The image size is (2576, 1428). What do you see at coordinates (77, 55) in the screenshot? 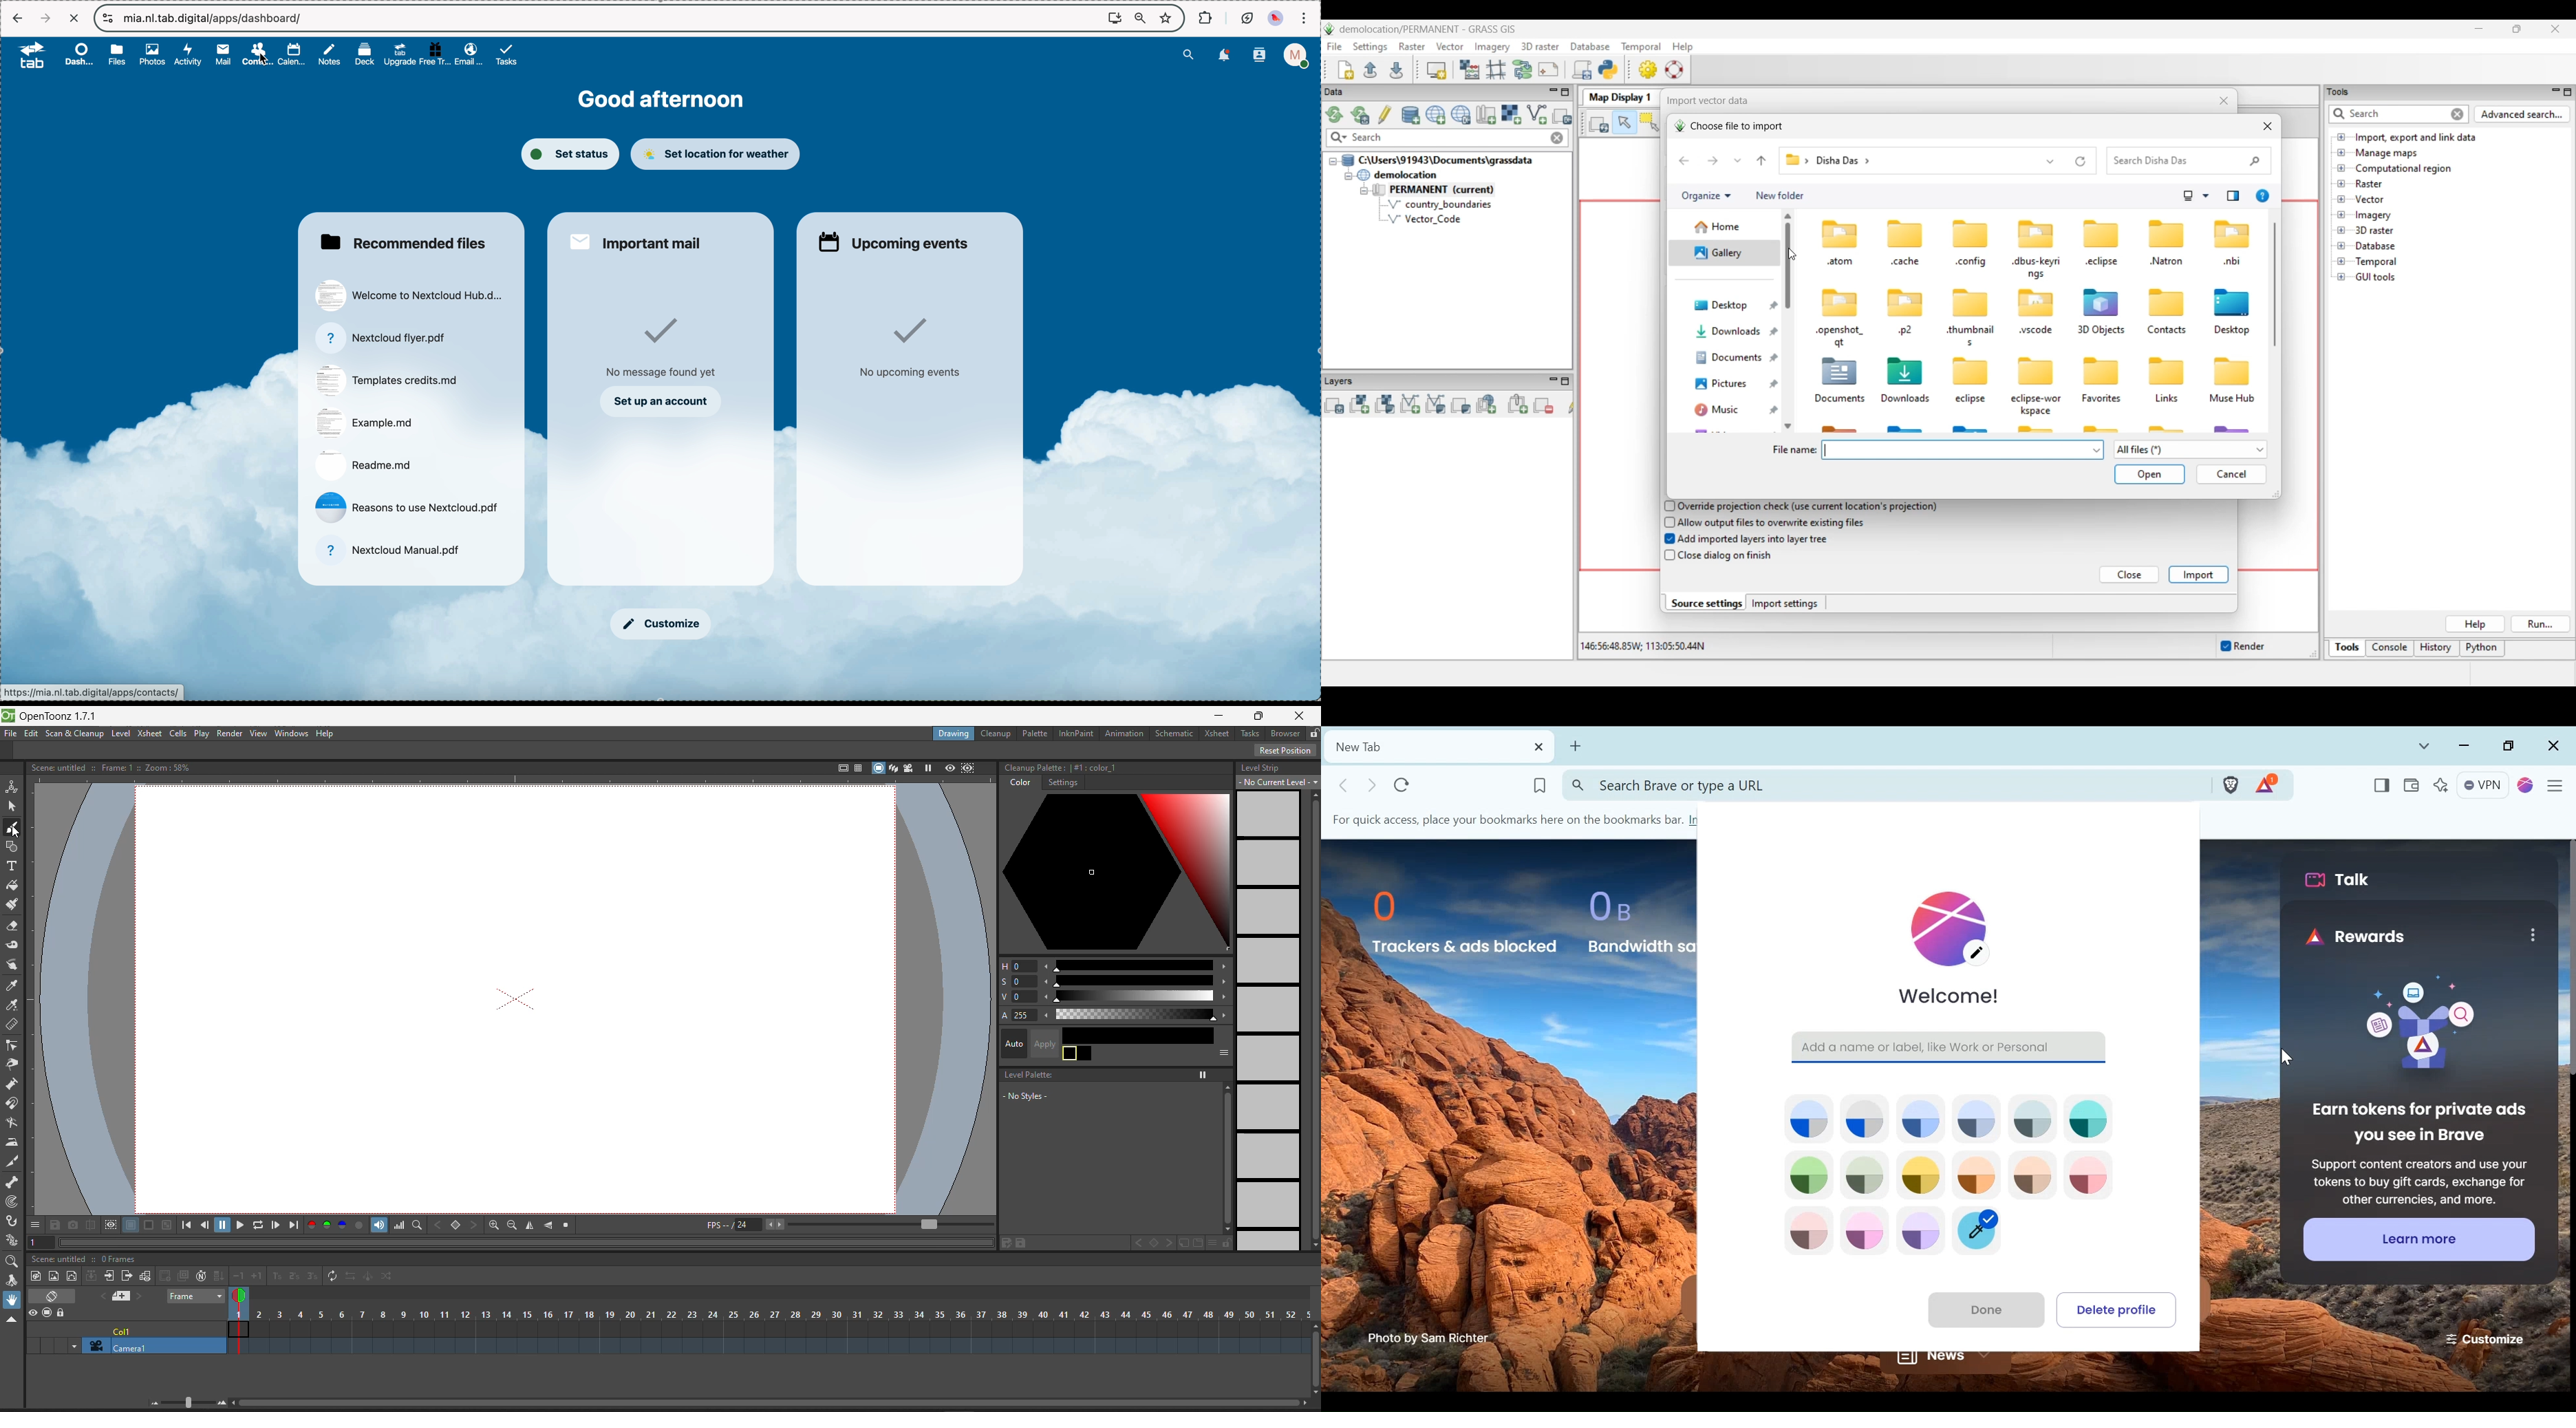
I see `dashboard` at bounding box center [77, 55].